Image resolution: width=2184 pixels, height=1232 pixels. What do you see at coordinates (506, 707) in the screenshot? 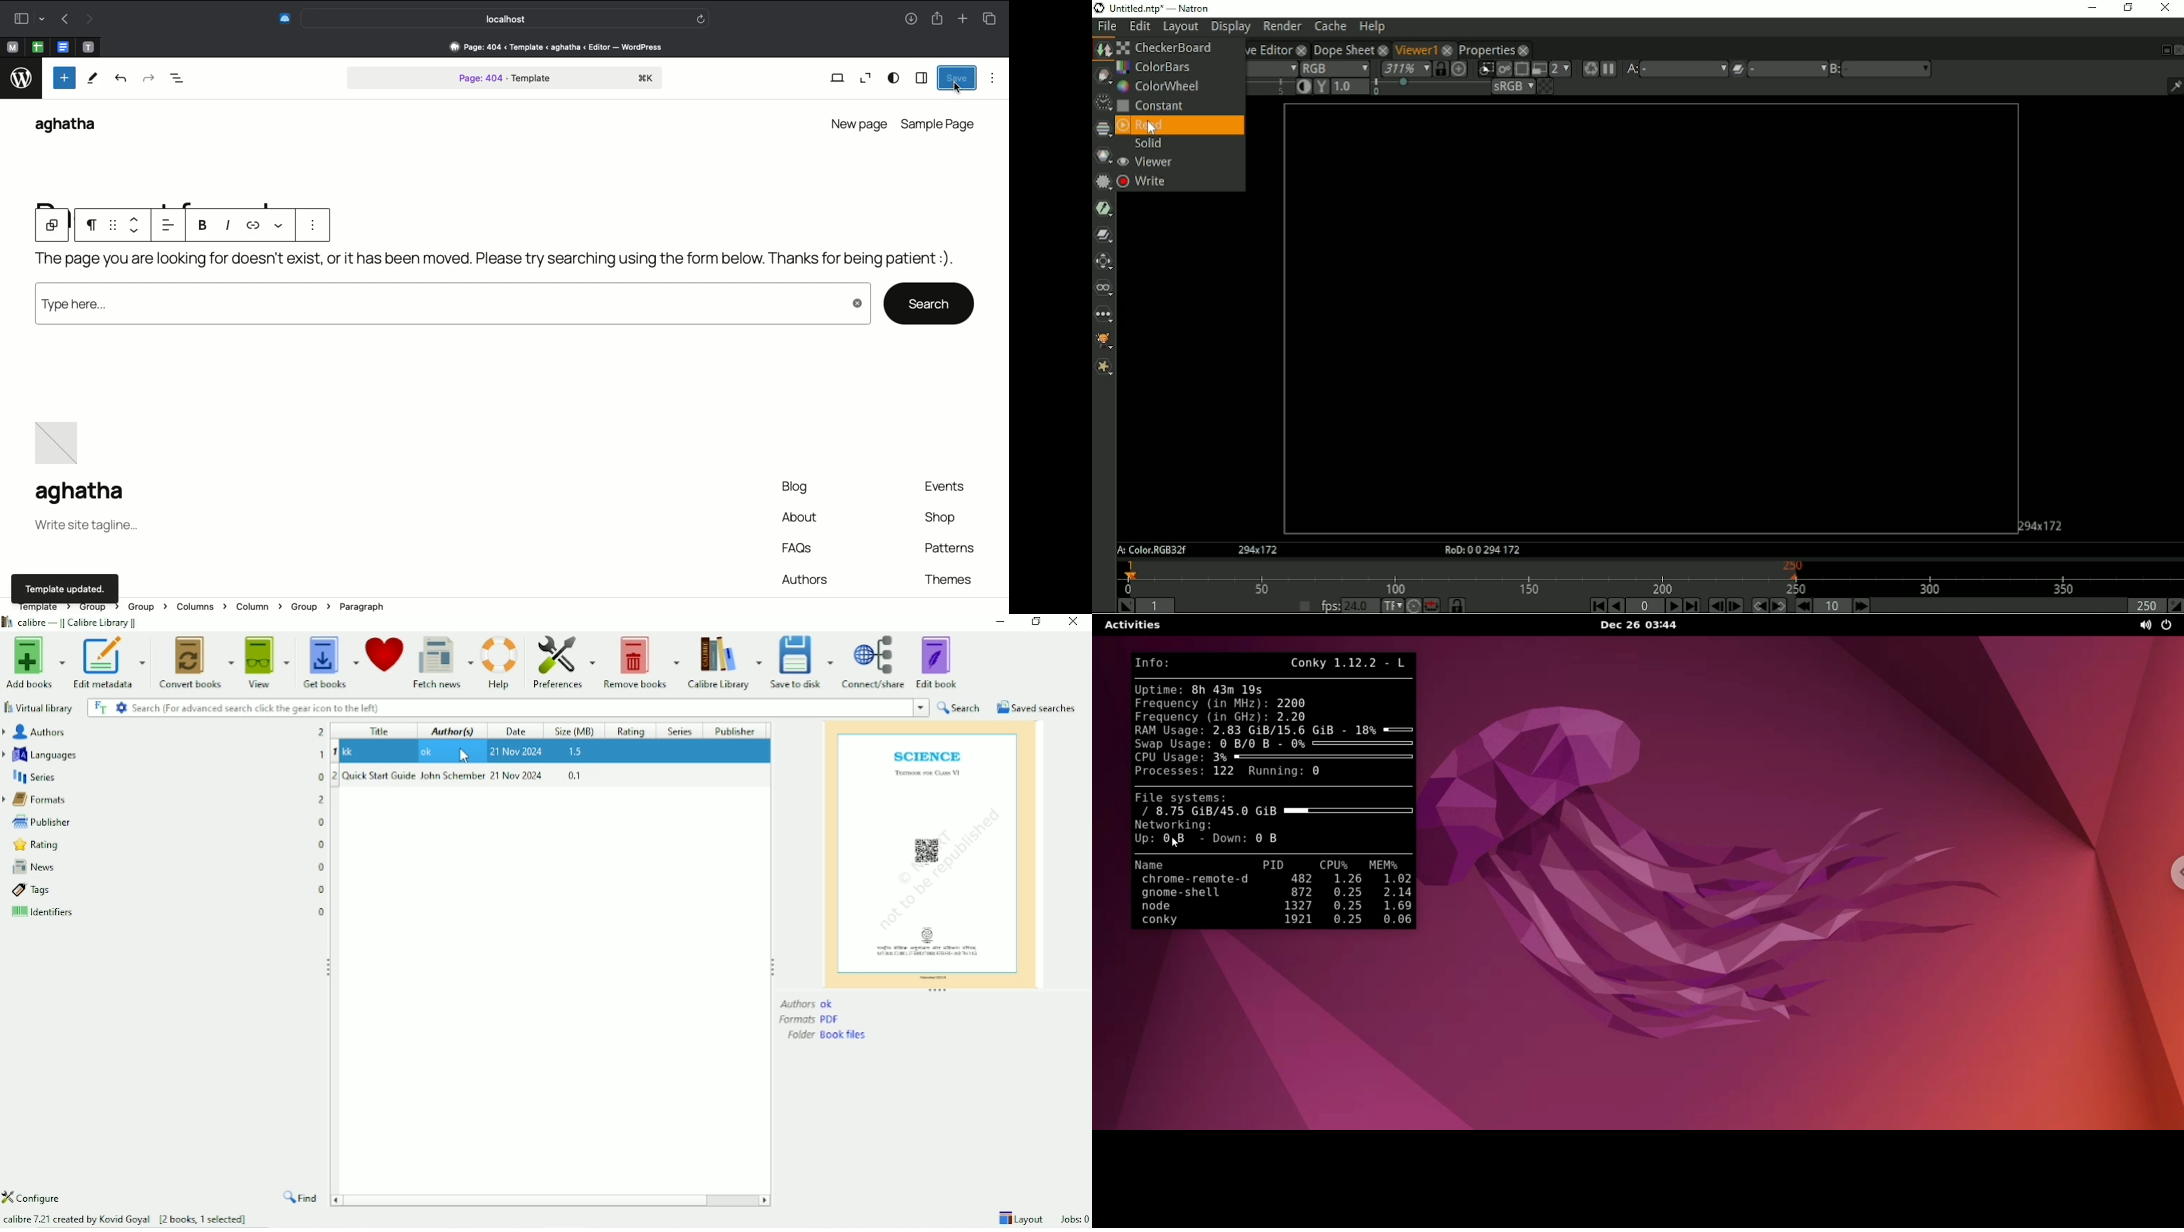
I see `Search` at bounding box center [506, 707].